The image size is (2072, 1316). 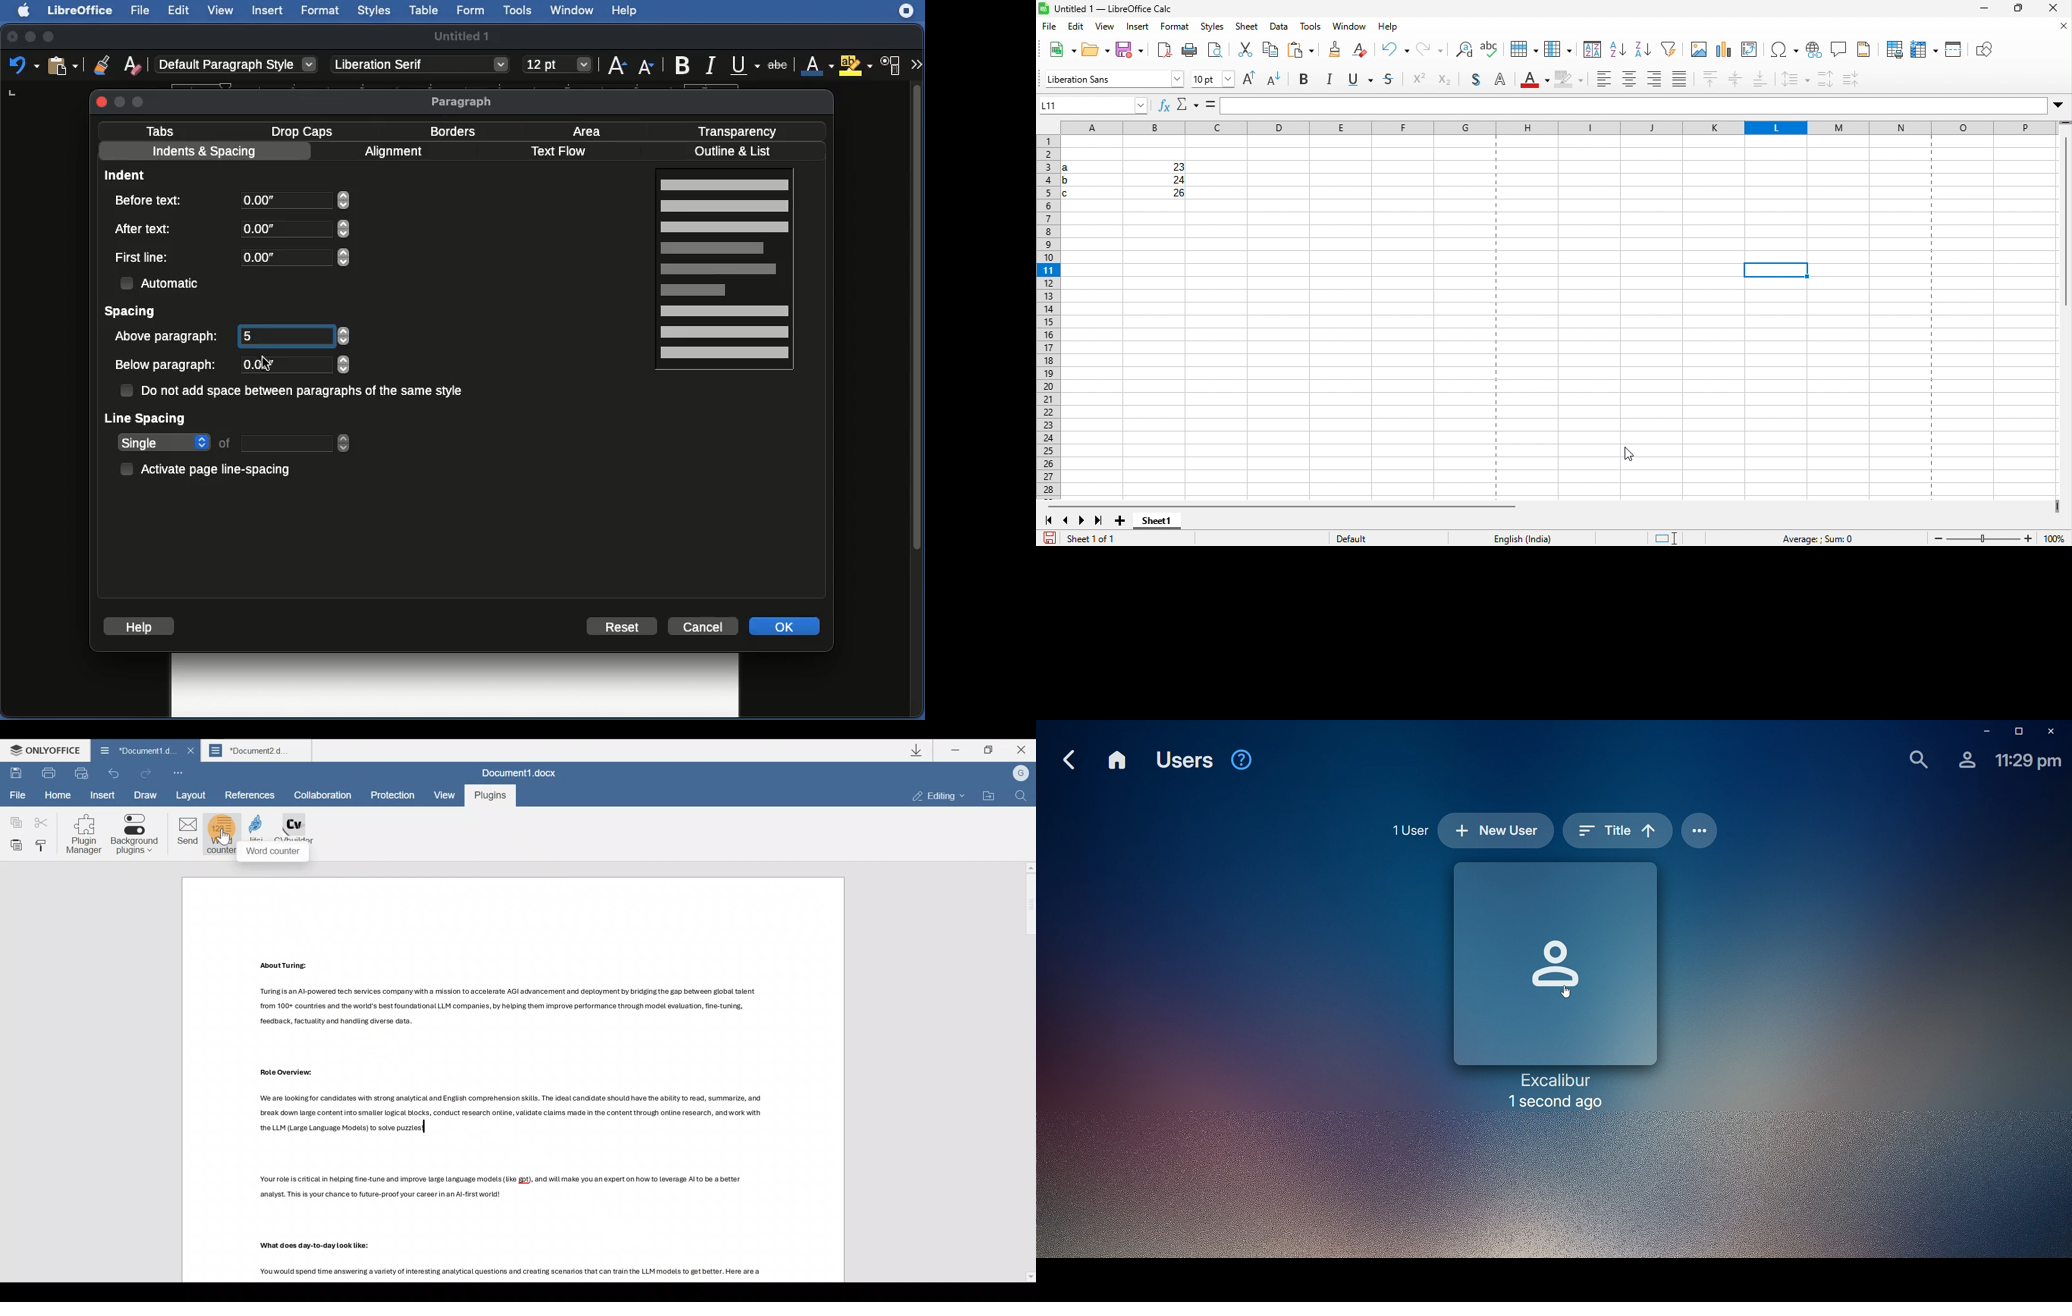 What do you see at coordinates (1386, 28) in the screenshot?
I see `help` at bounding box center [1386, 28].